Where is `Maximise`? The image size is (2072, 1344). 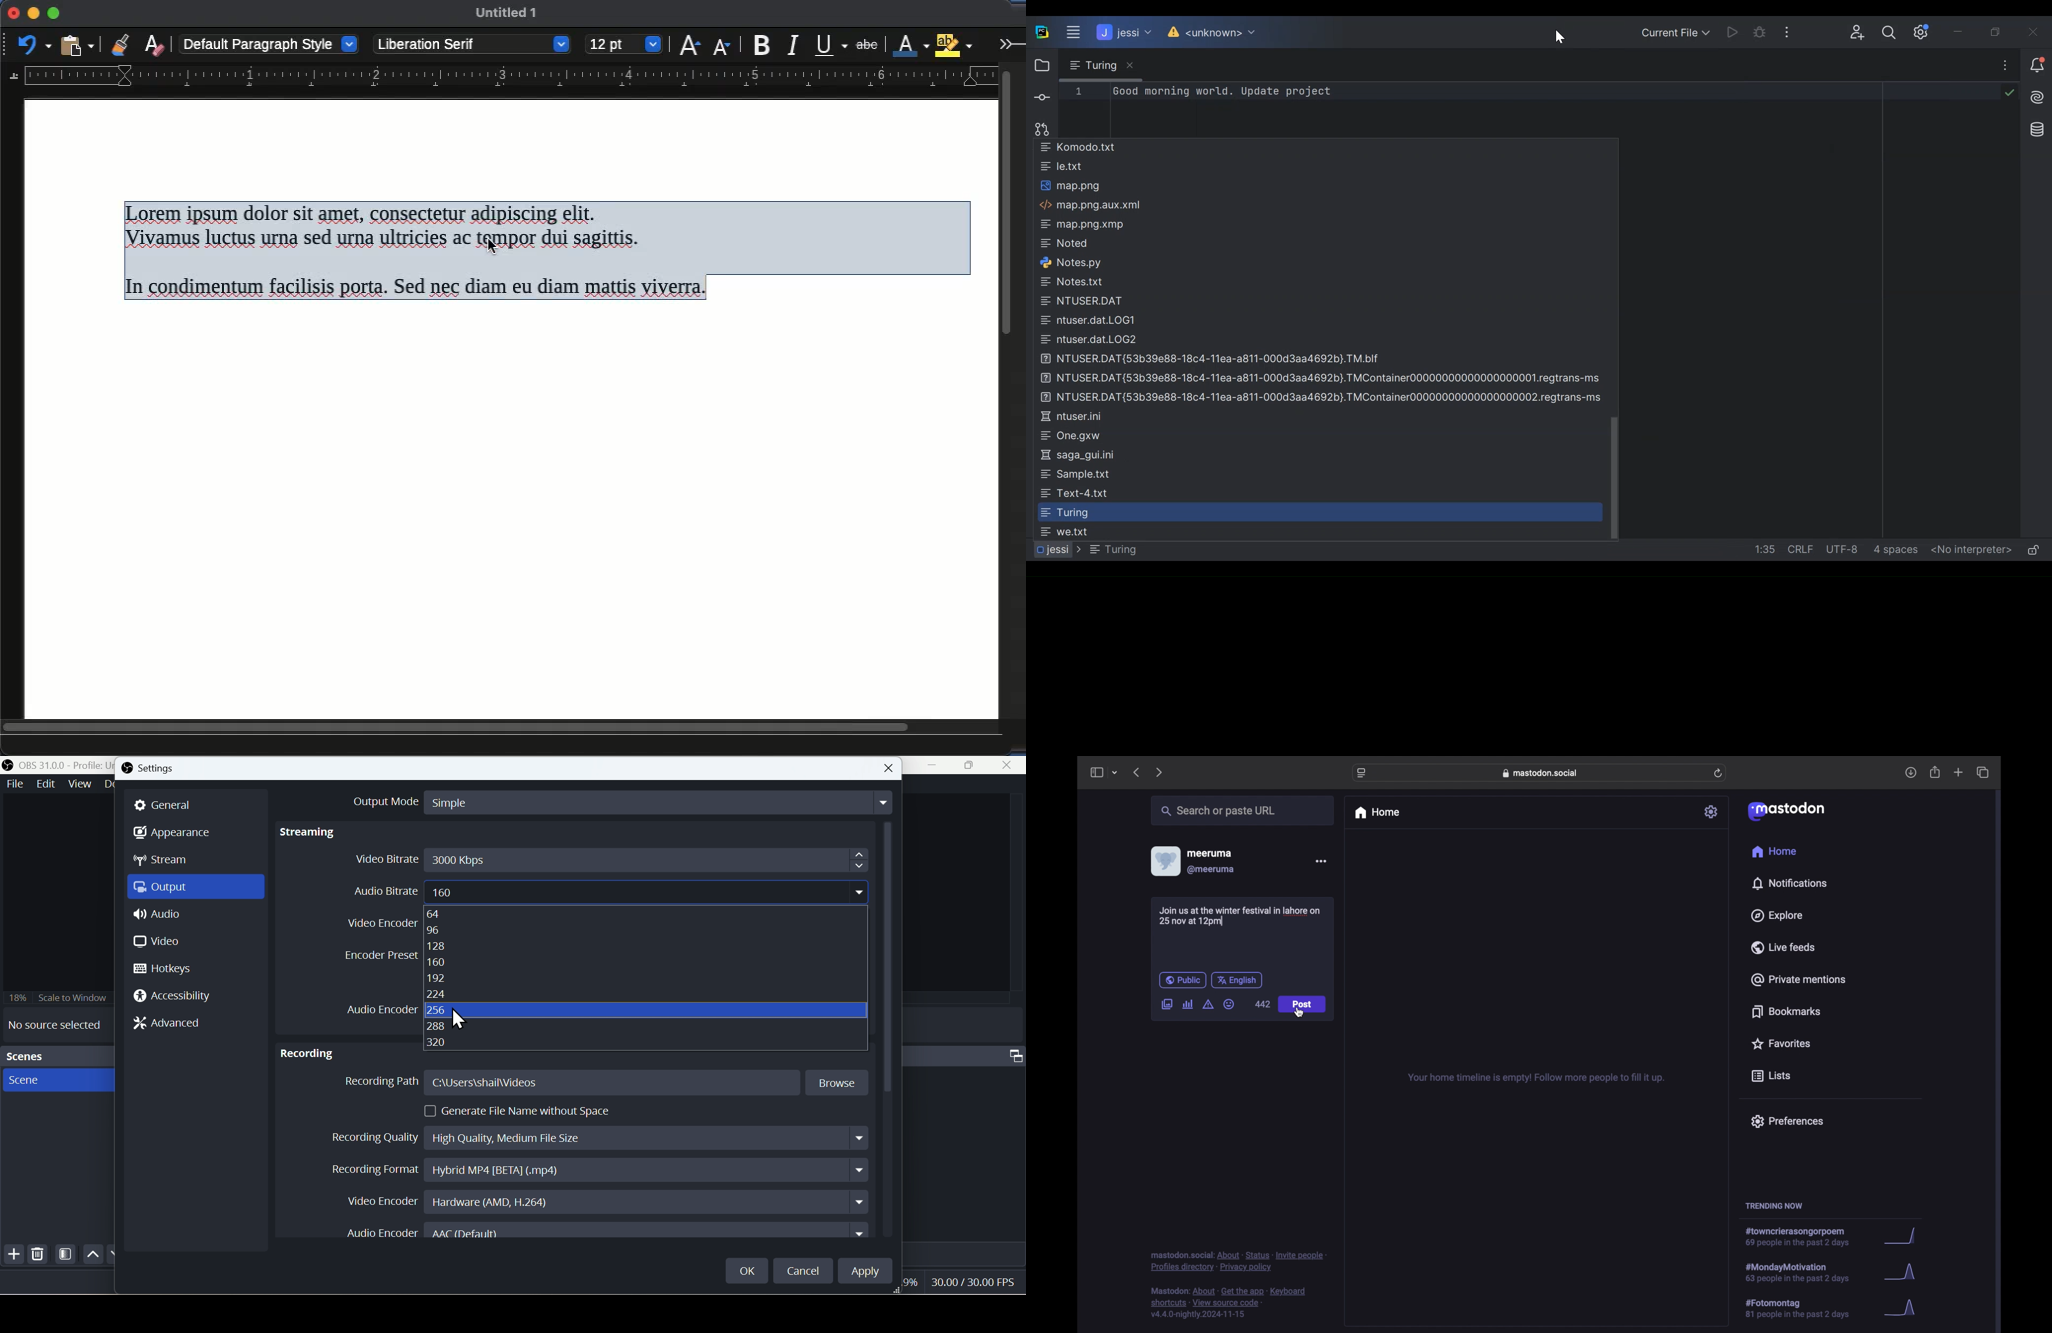
Maximise is located at coordinates (974, 766).